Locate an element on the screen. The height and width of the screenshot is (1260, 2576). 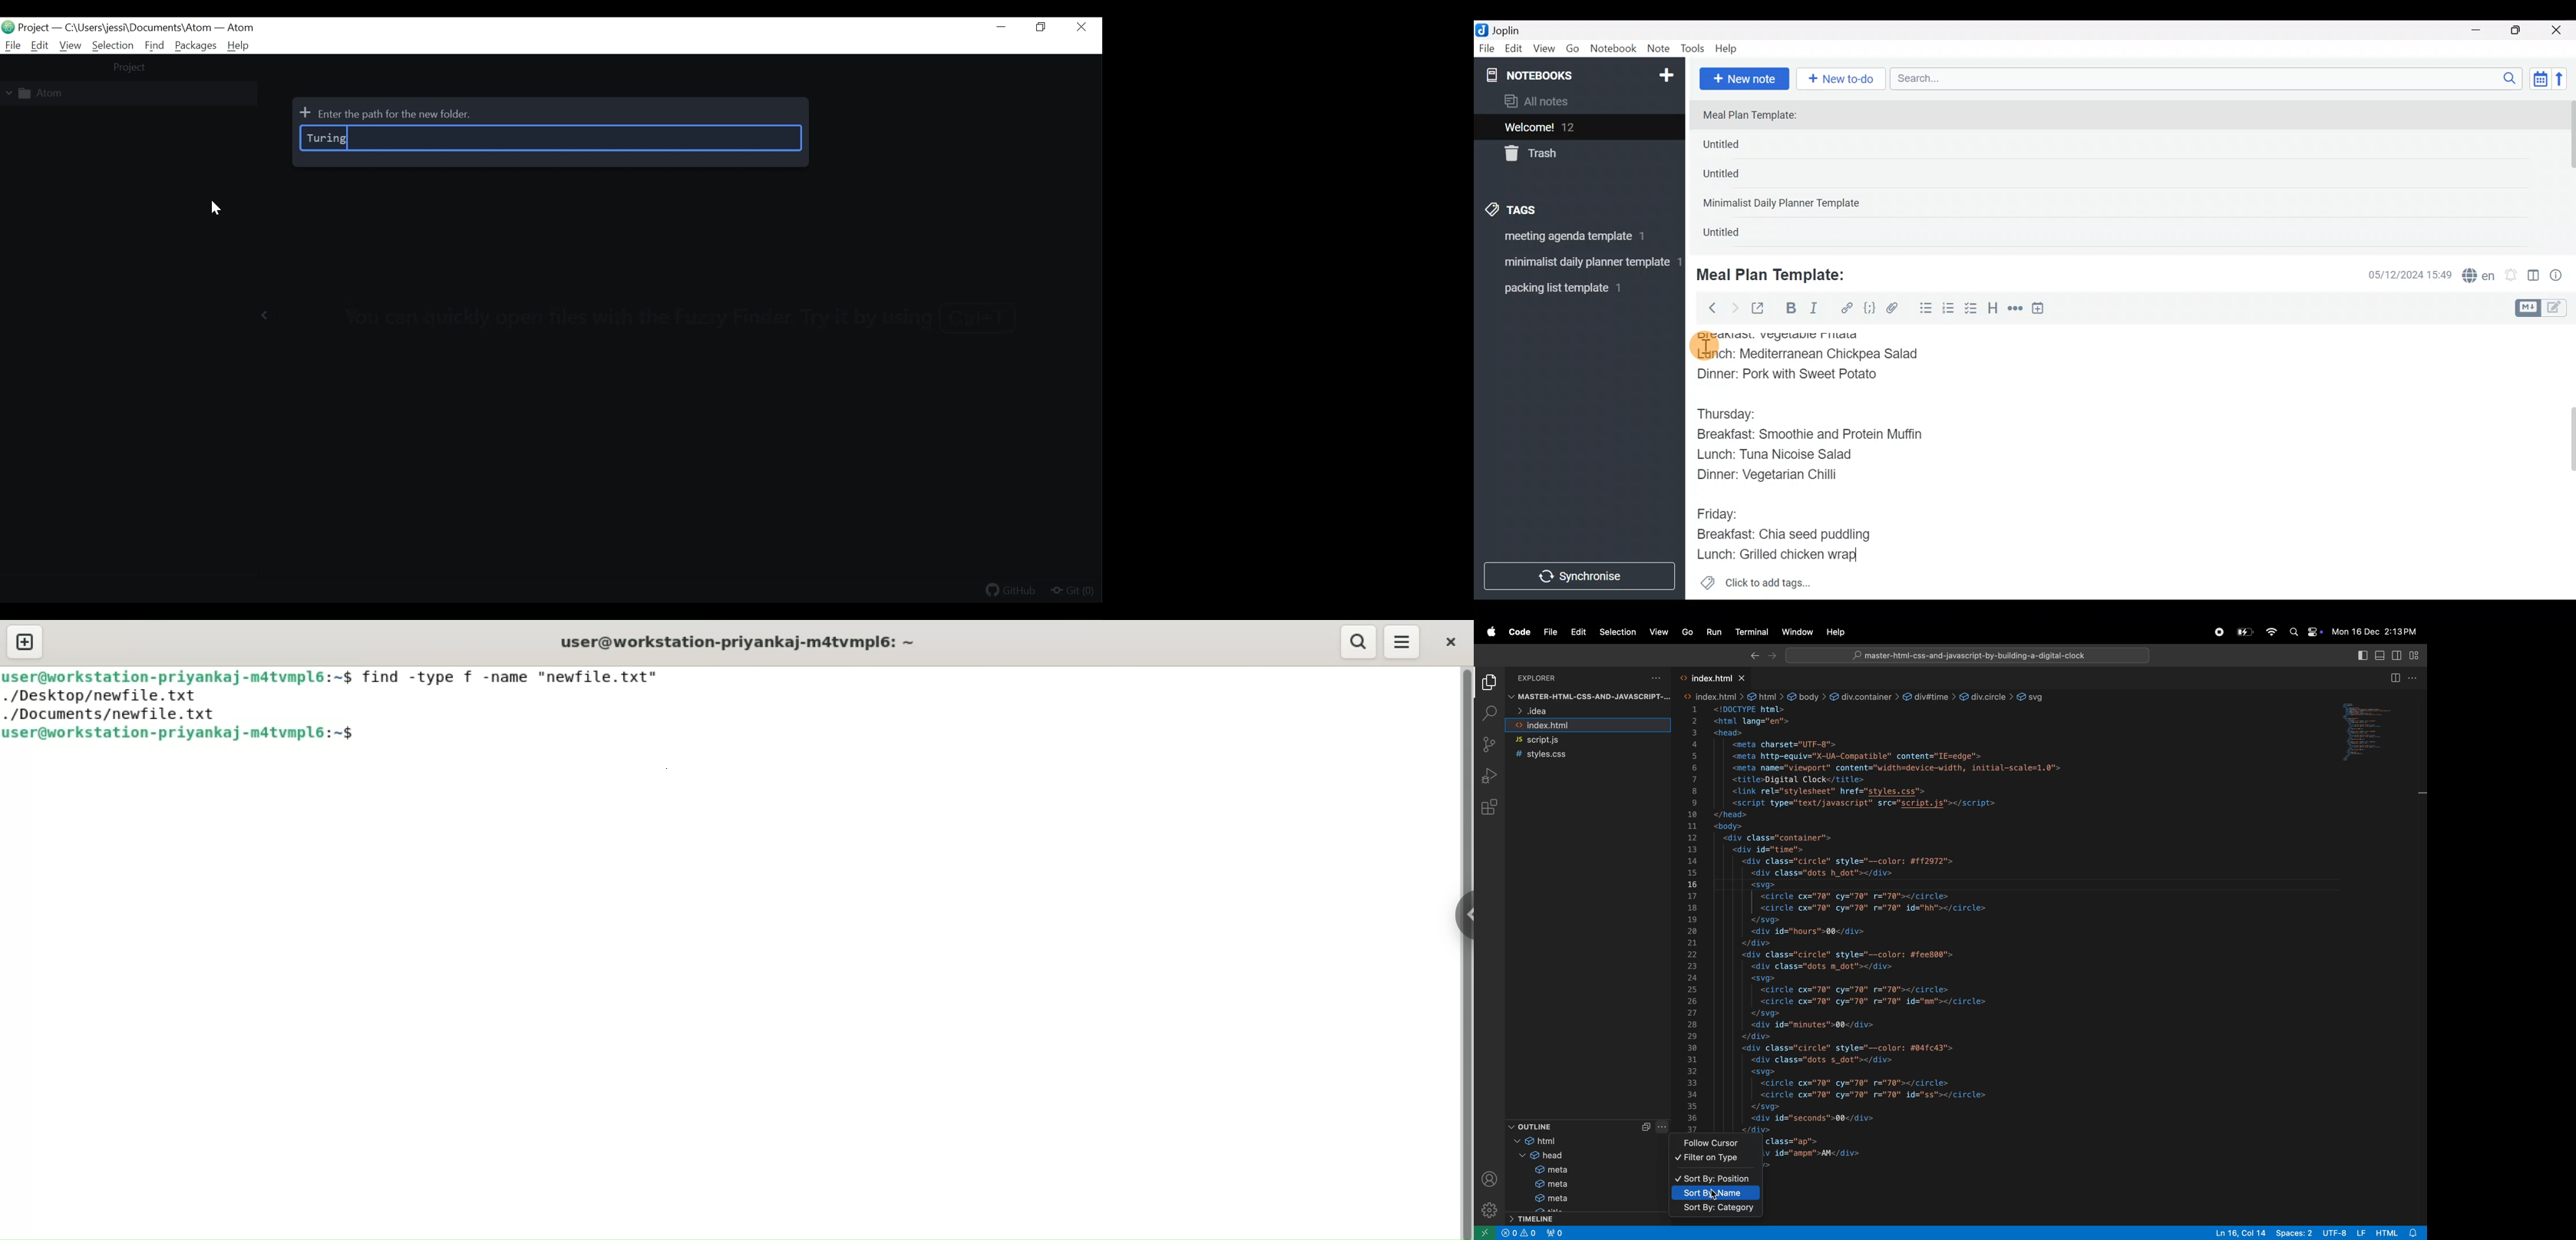
Click to add tags is located at coordinates (1755, 587).